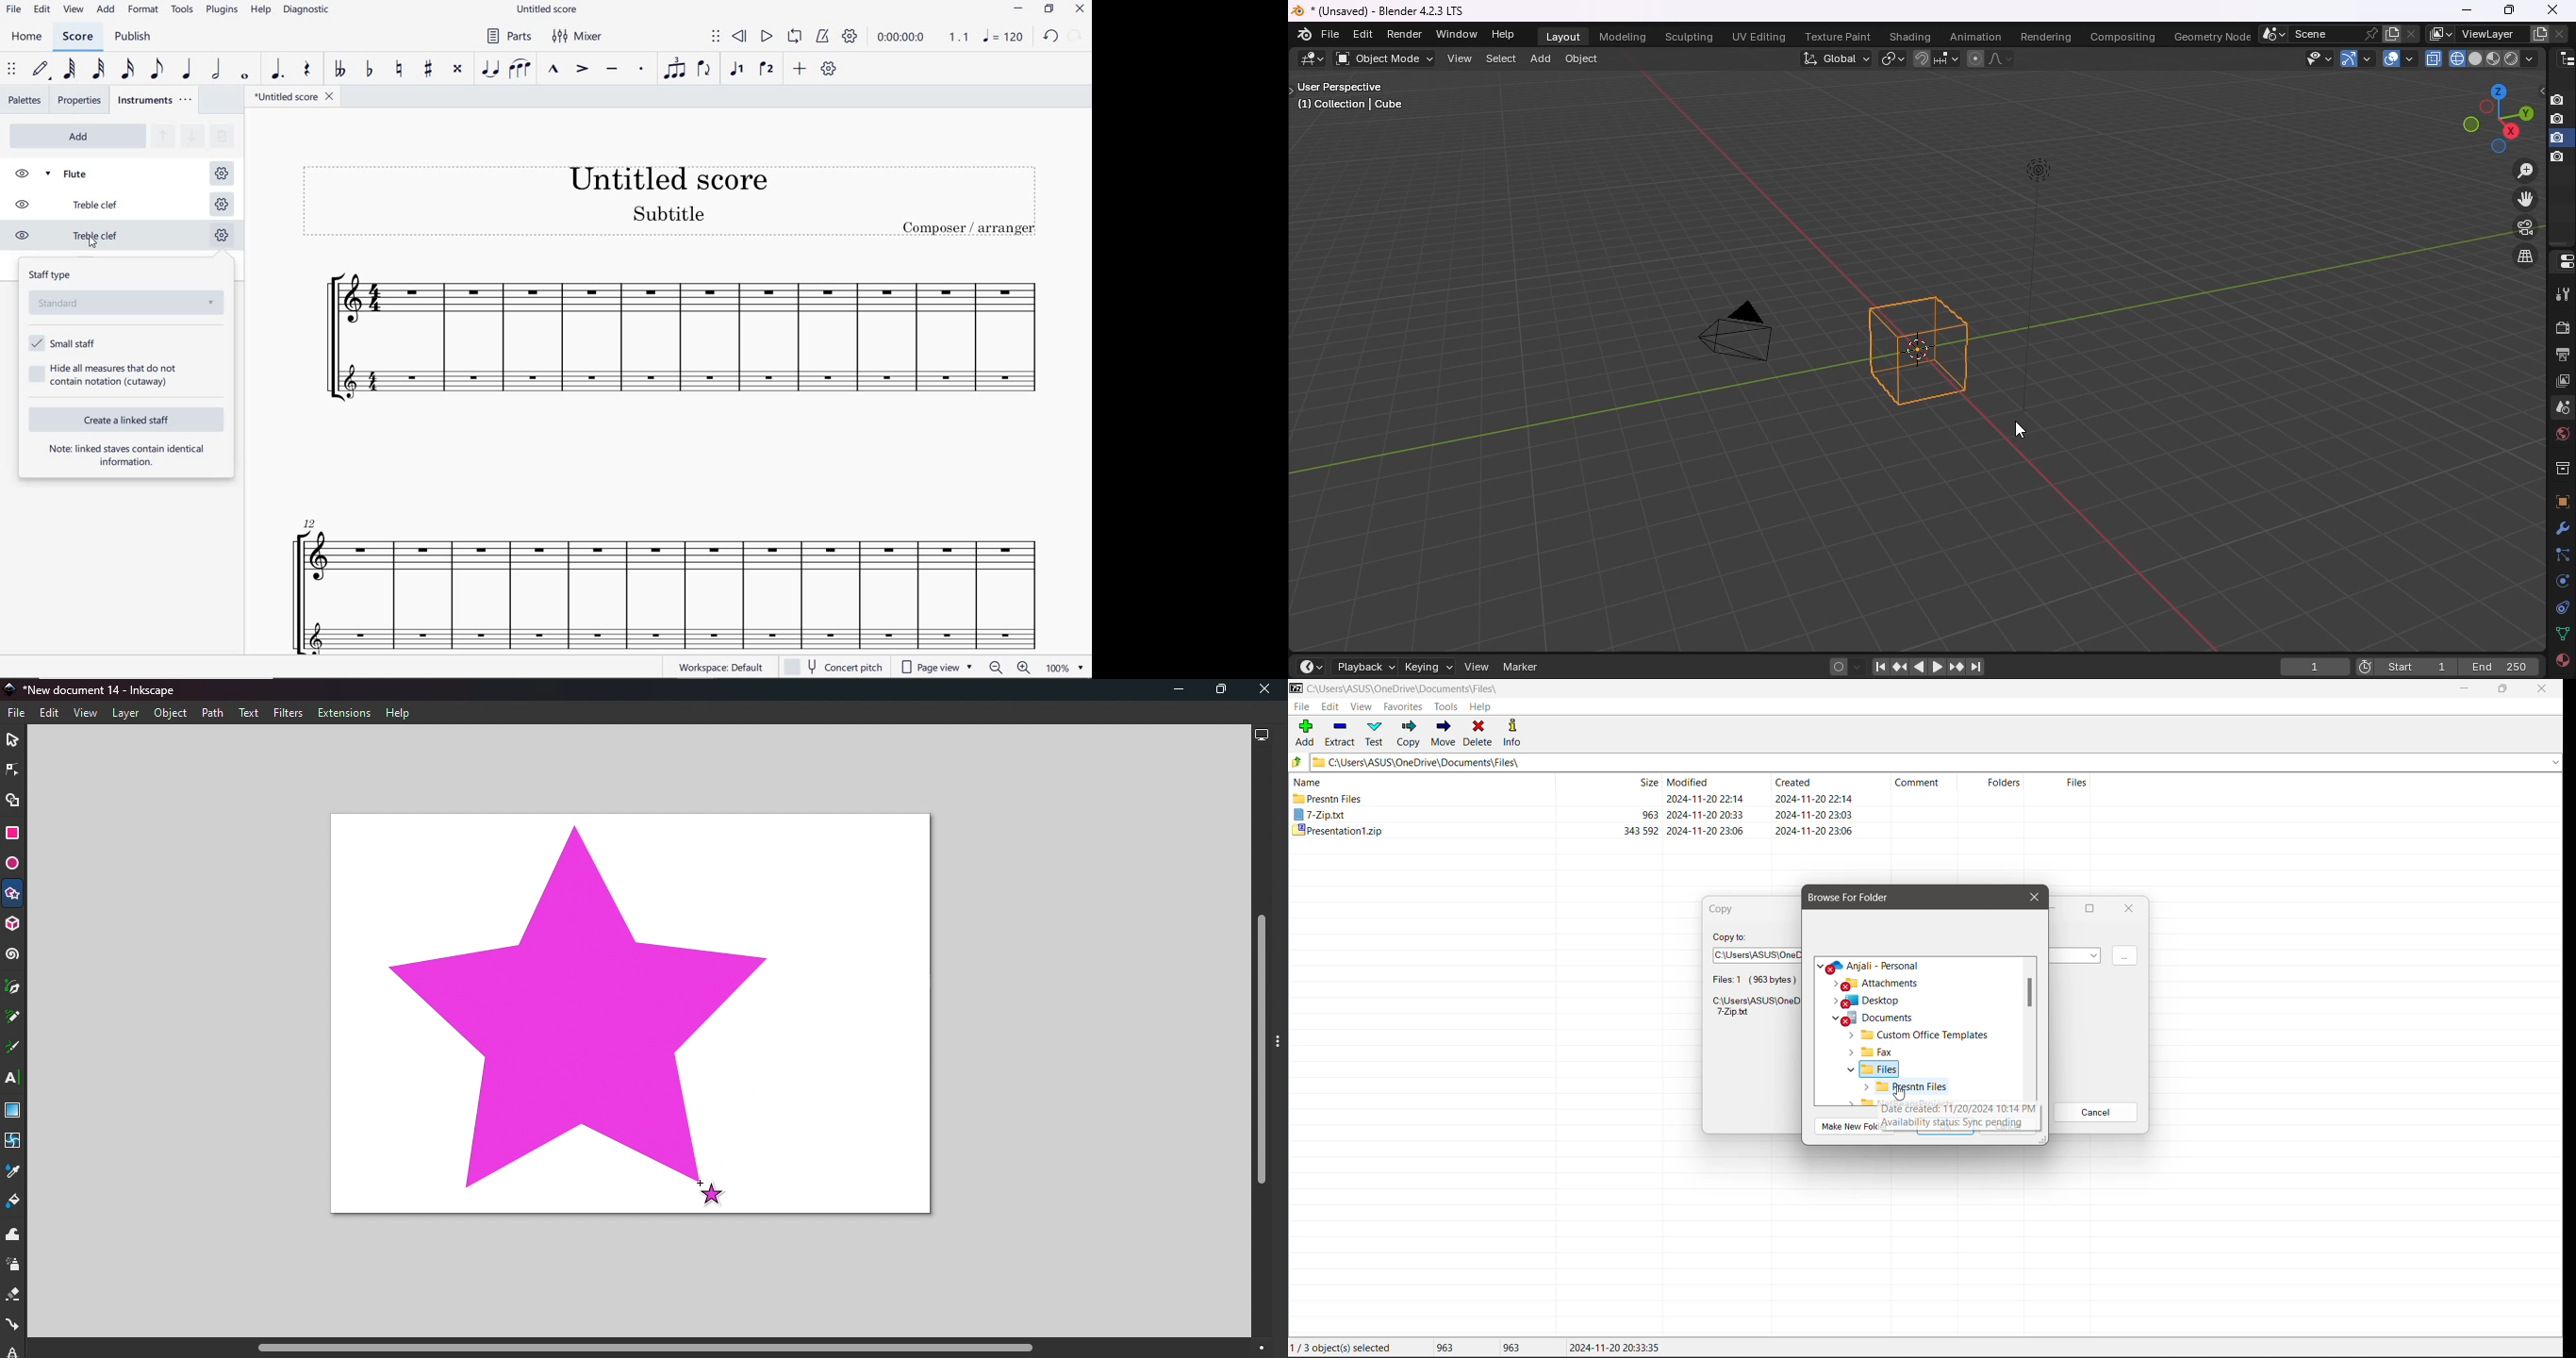  I want to click on Extract, so click(1339, 732).